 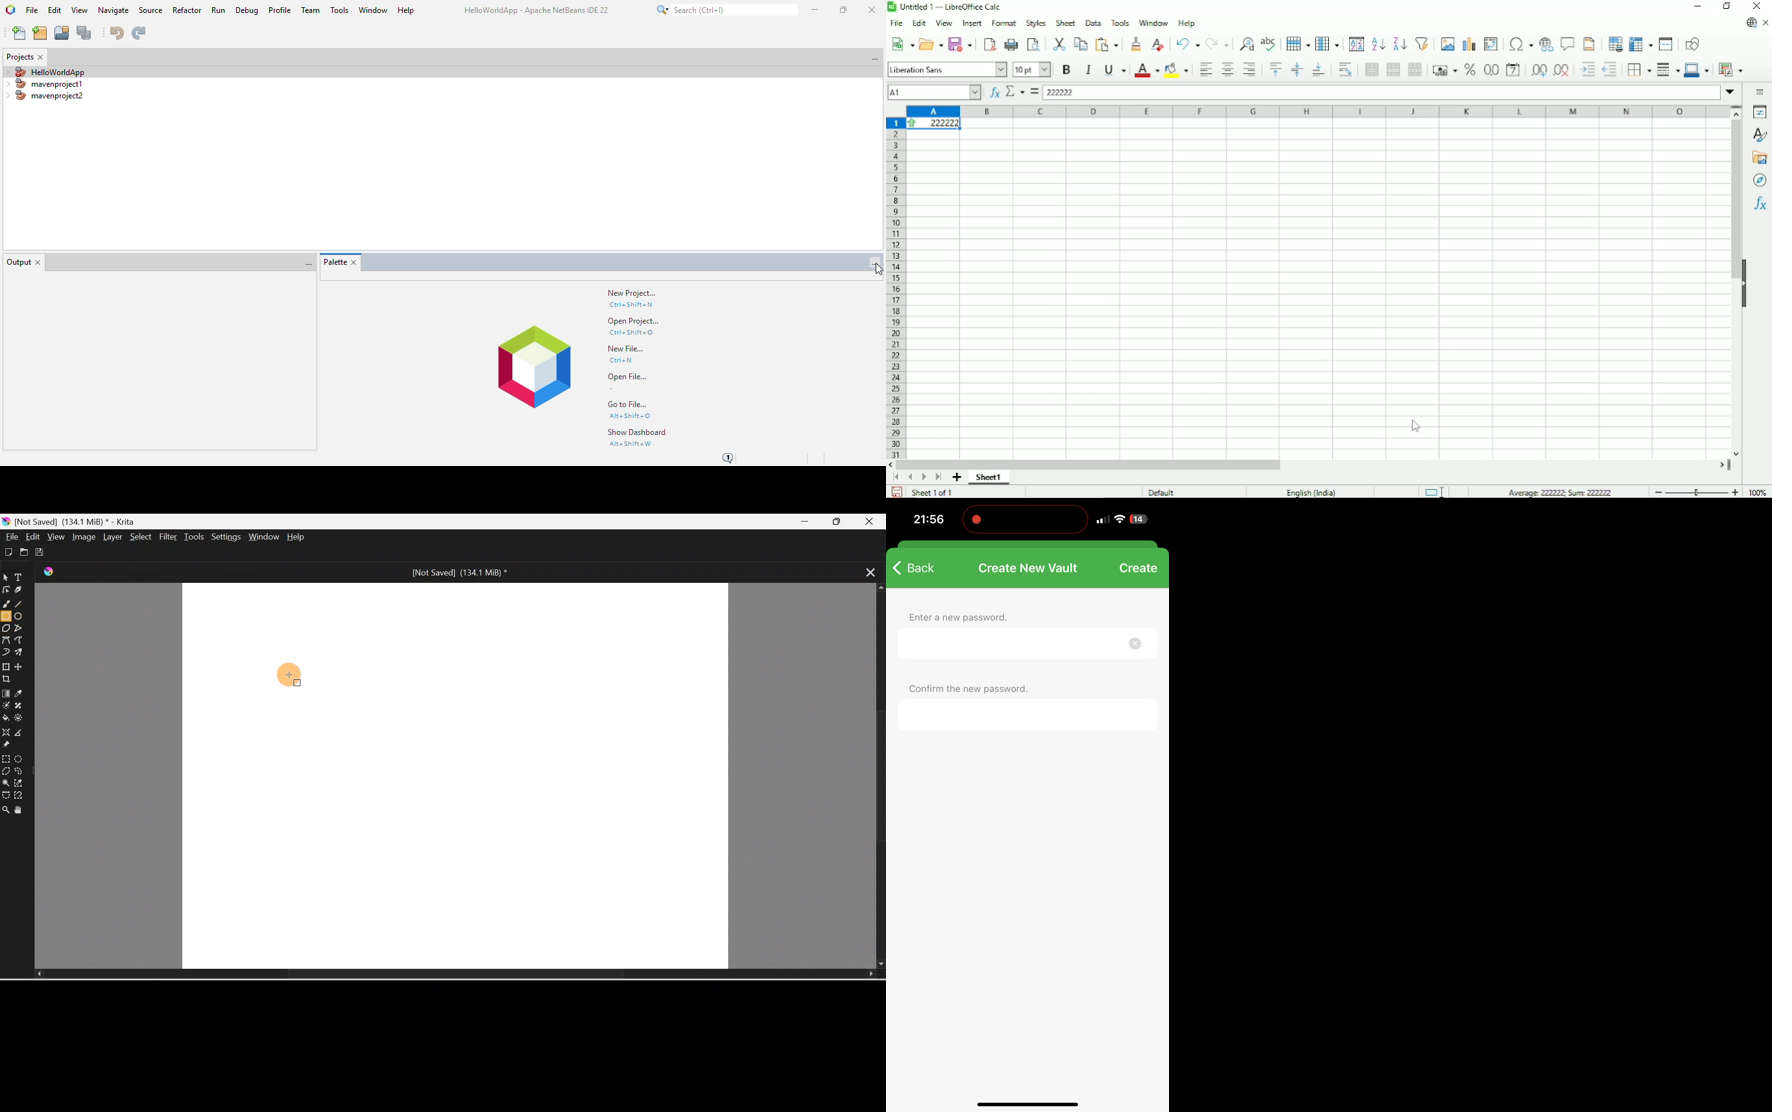 I want to click on Row, so click(x=1297, y=42).